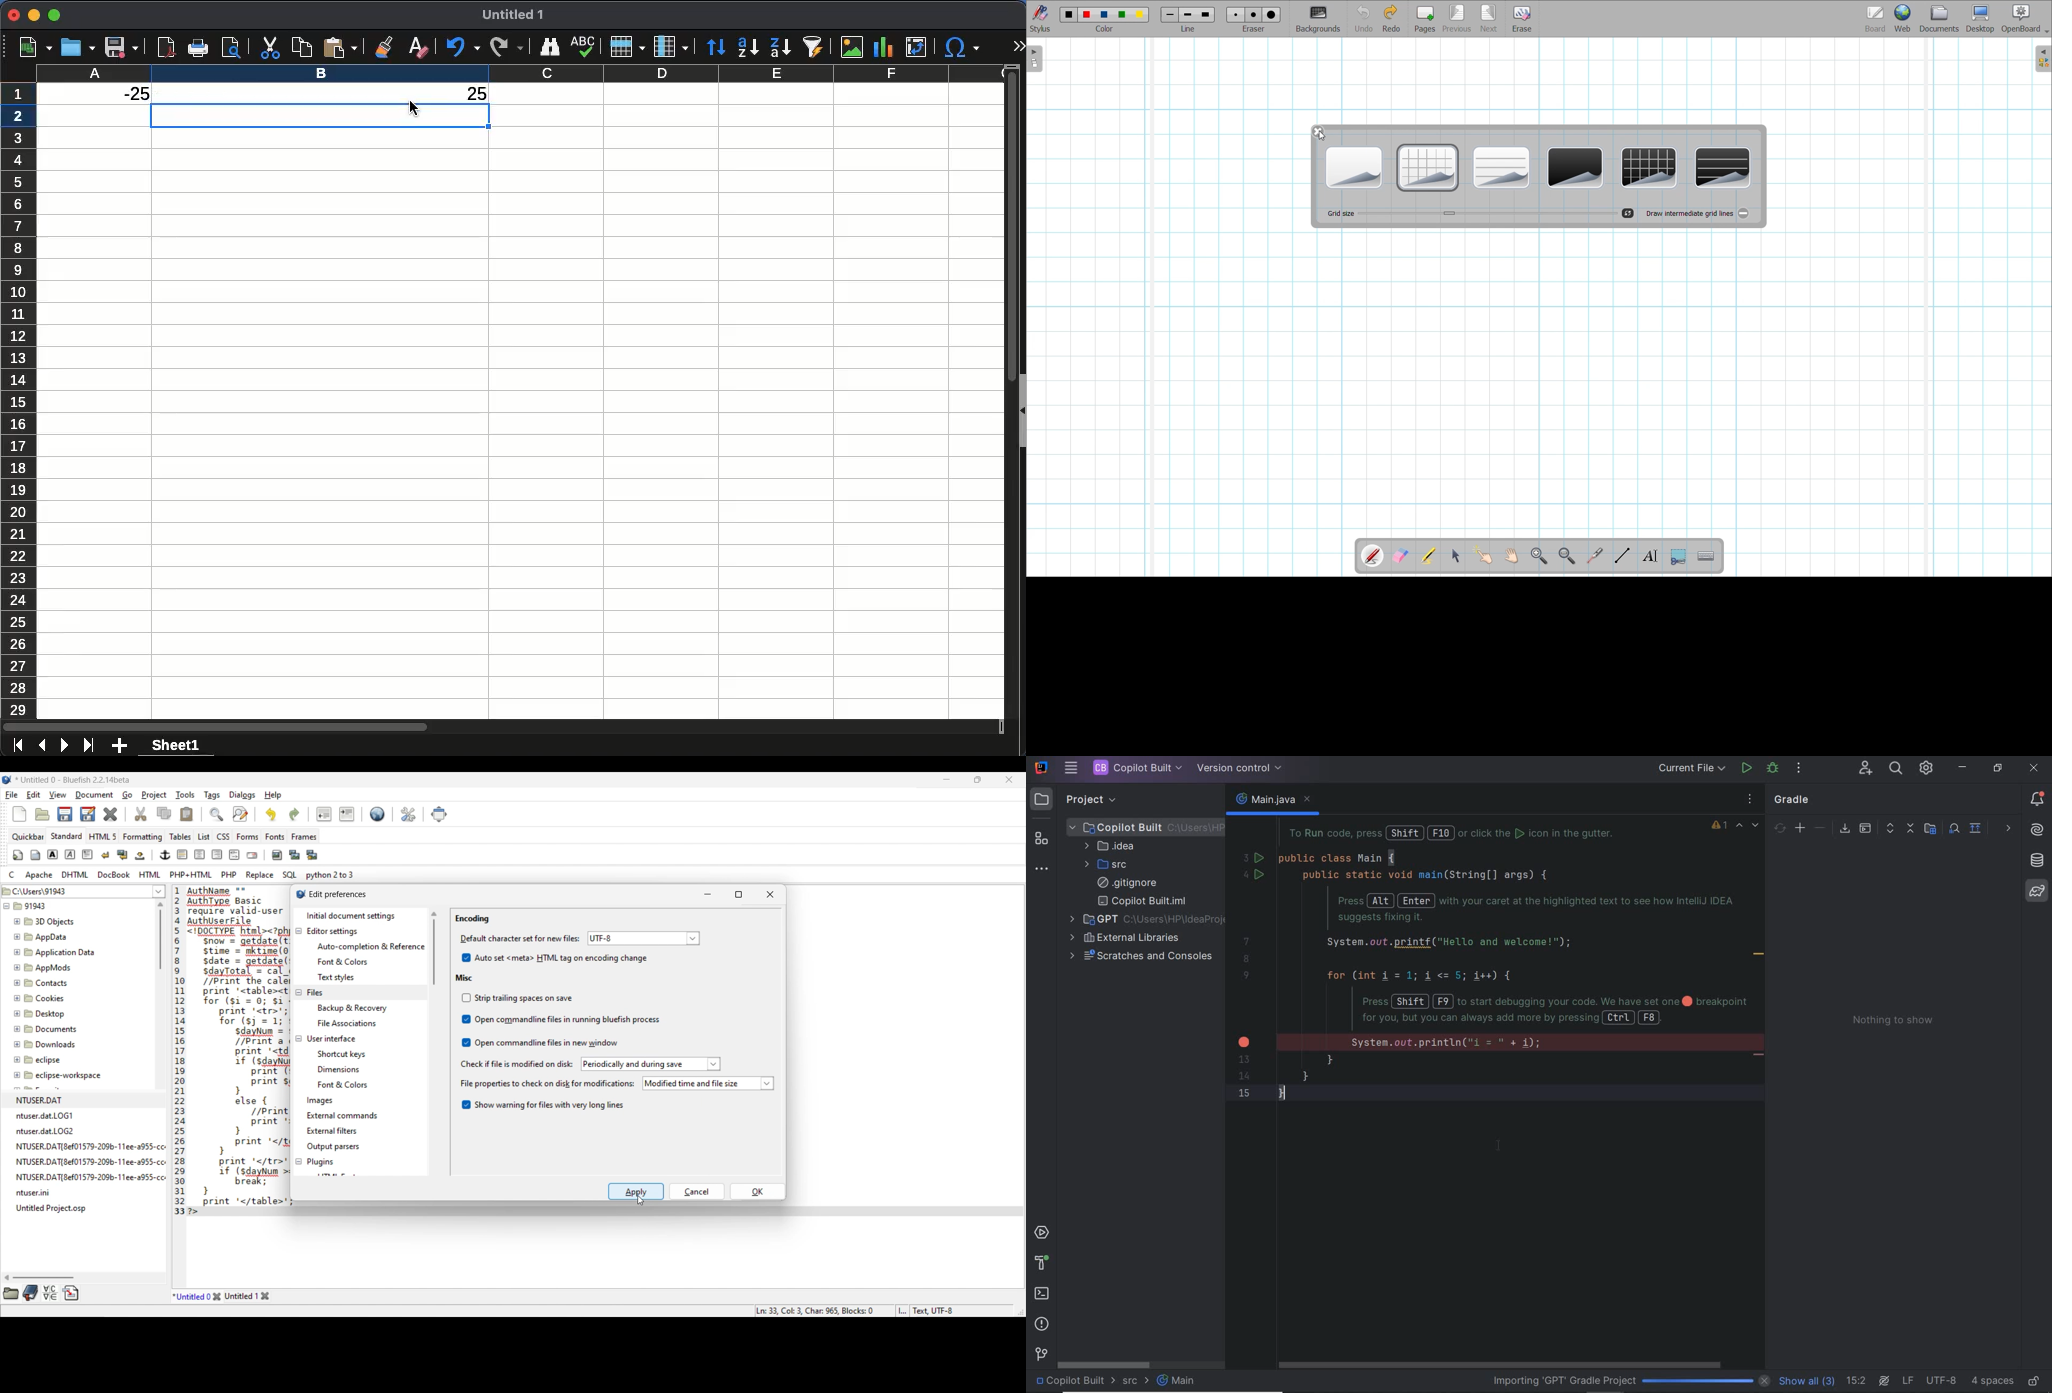 The height and width of the screenshot is (1400, 2072). Describe the element at coordinates (758, 1191) in the screenshot. I see `OK` at that location.